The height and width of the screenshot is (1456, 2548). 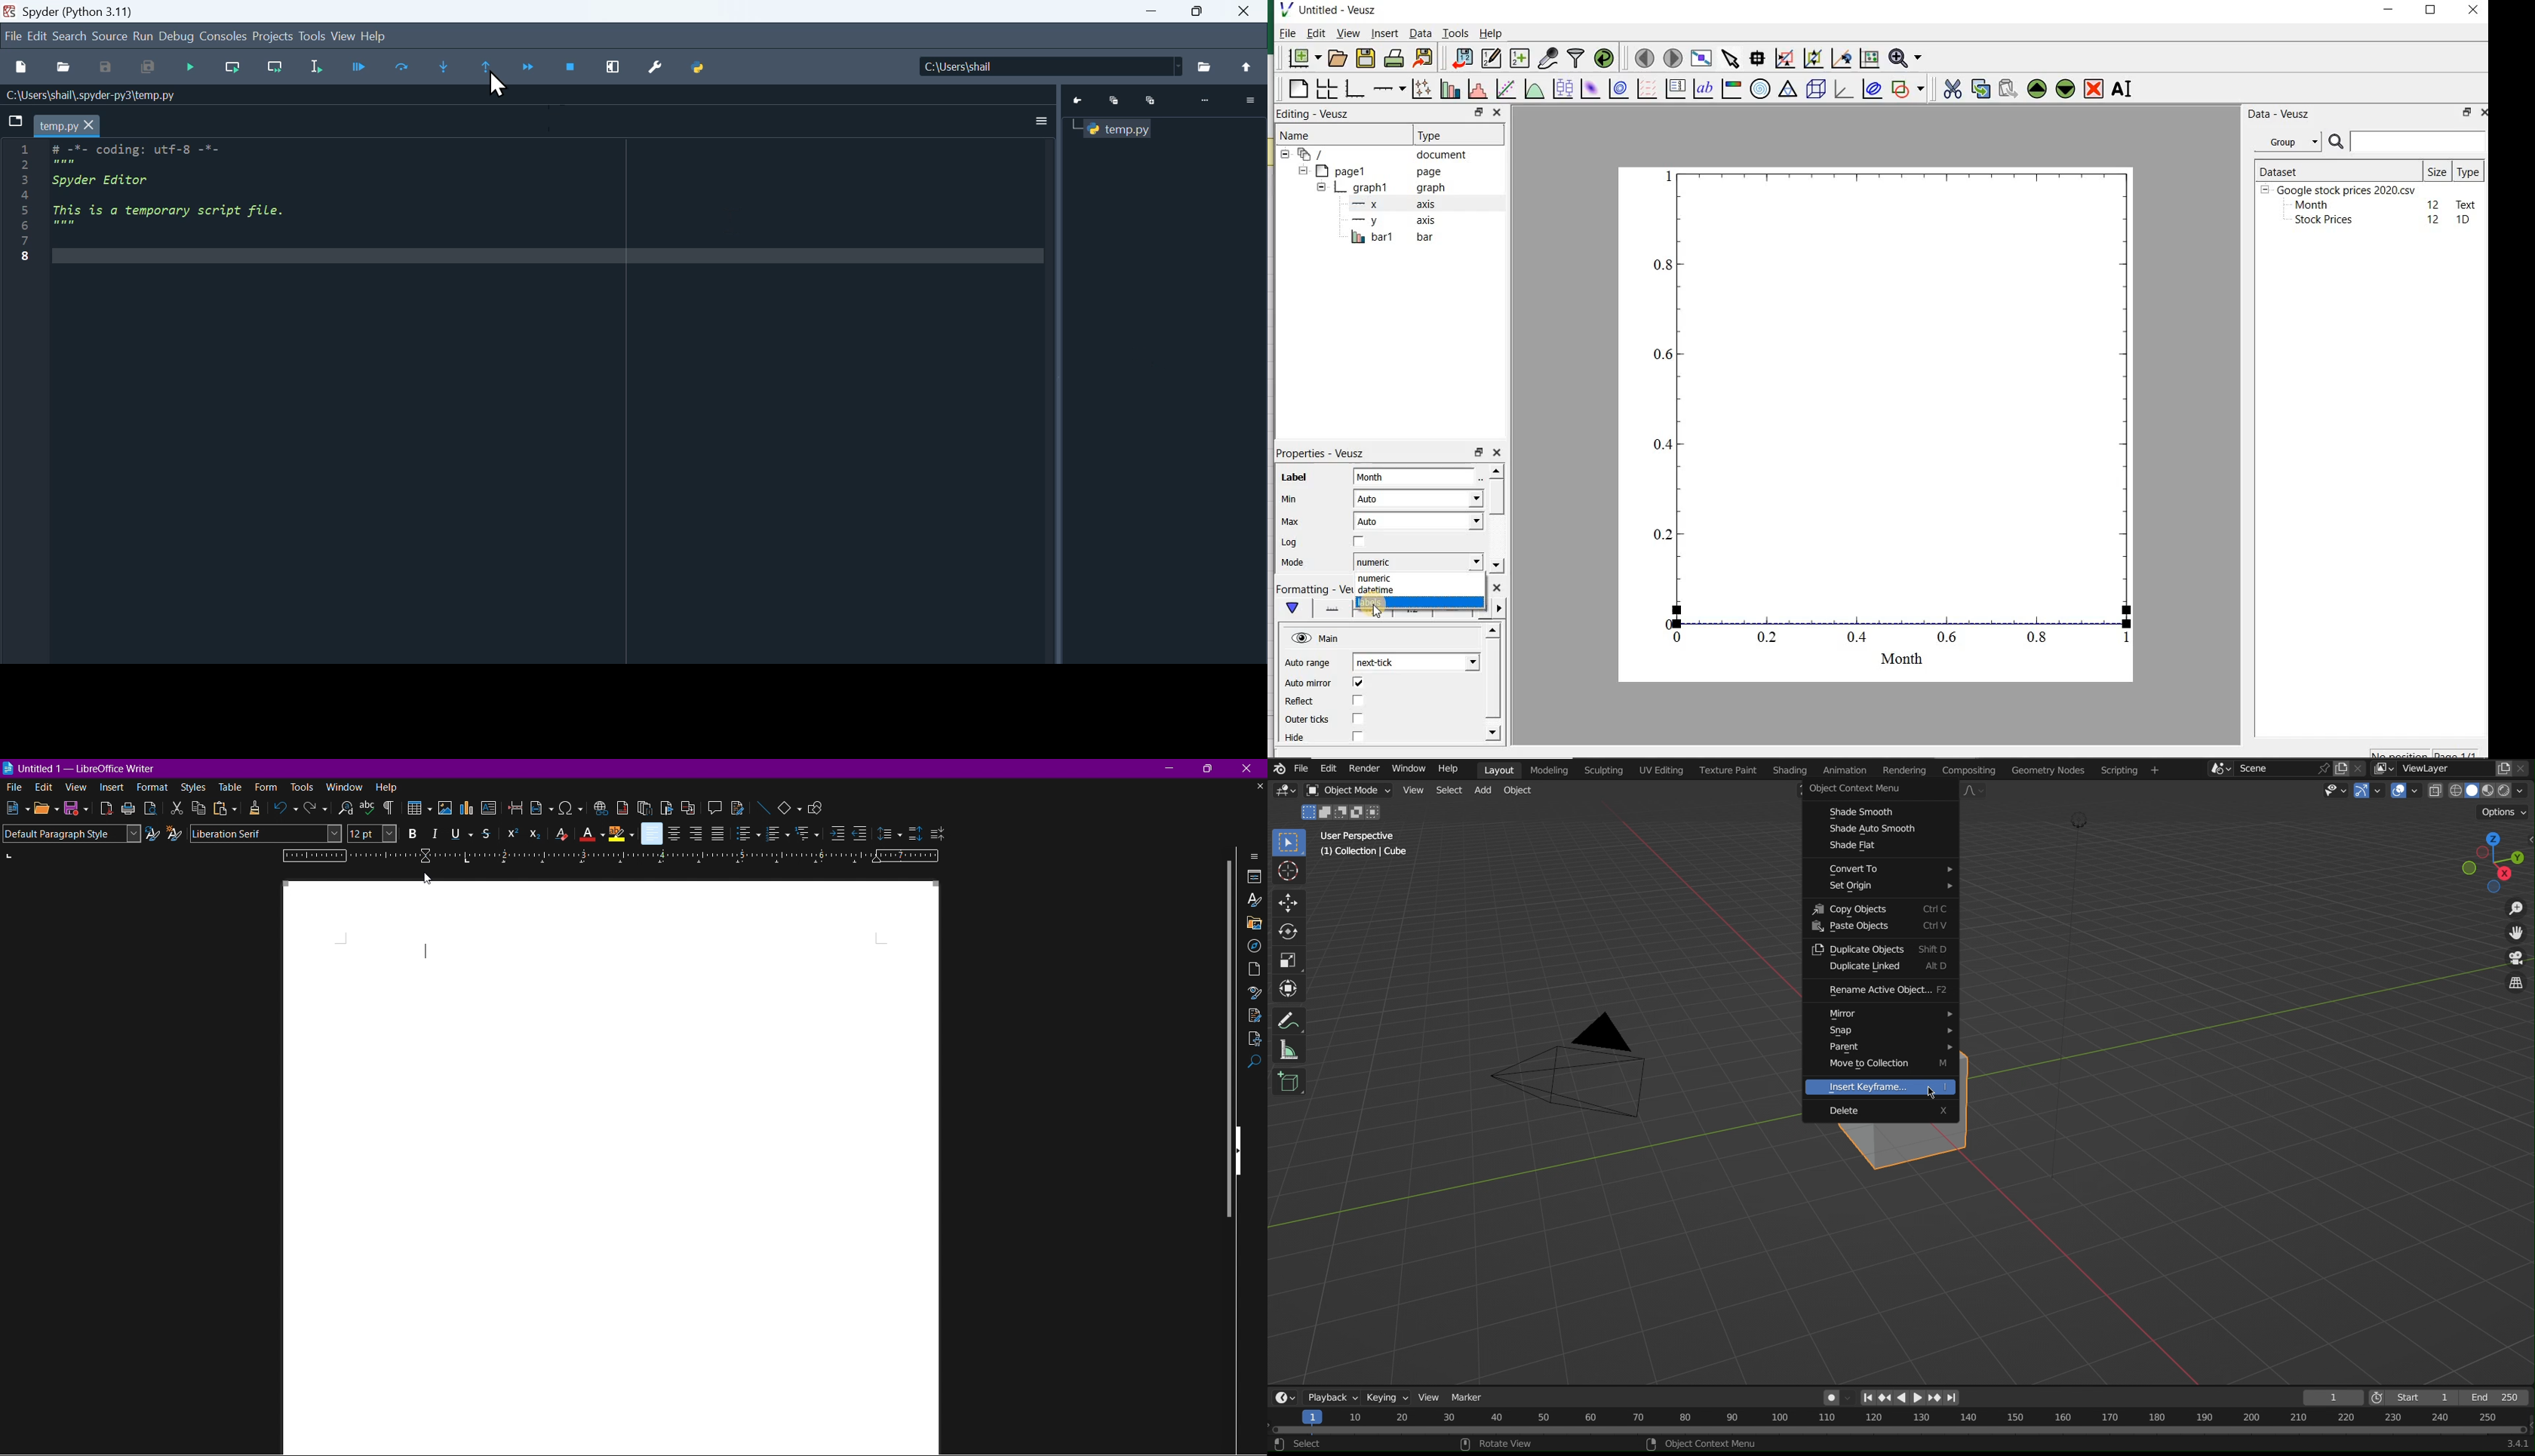 I want to click on File, so click(x=1301, y=771).